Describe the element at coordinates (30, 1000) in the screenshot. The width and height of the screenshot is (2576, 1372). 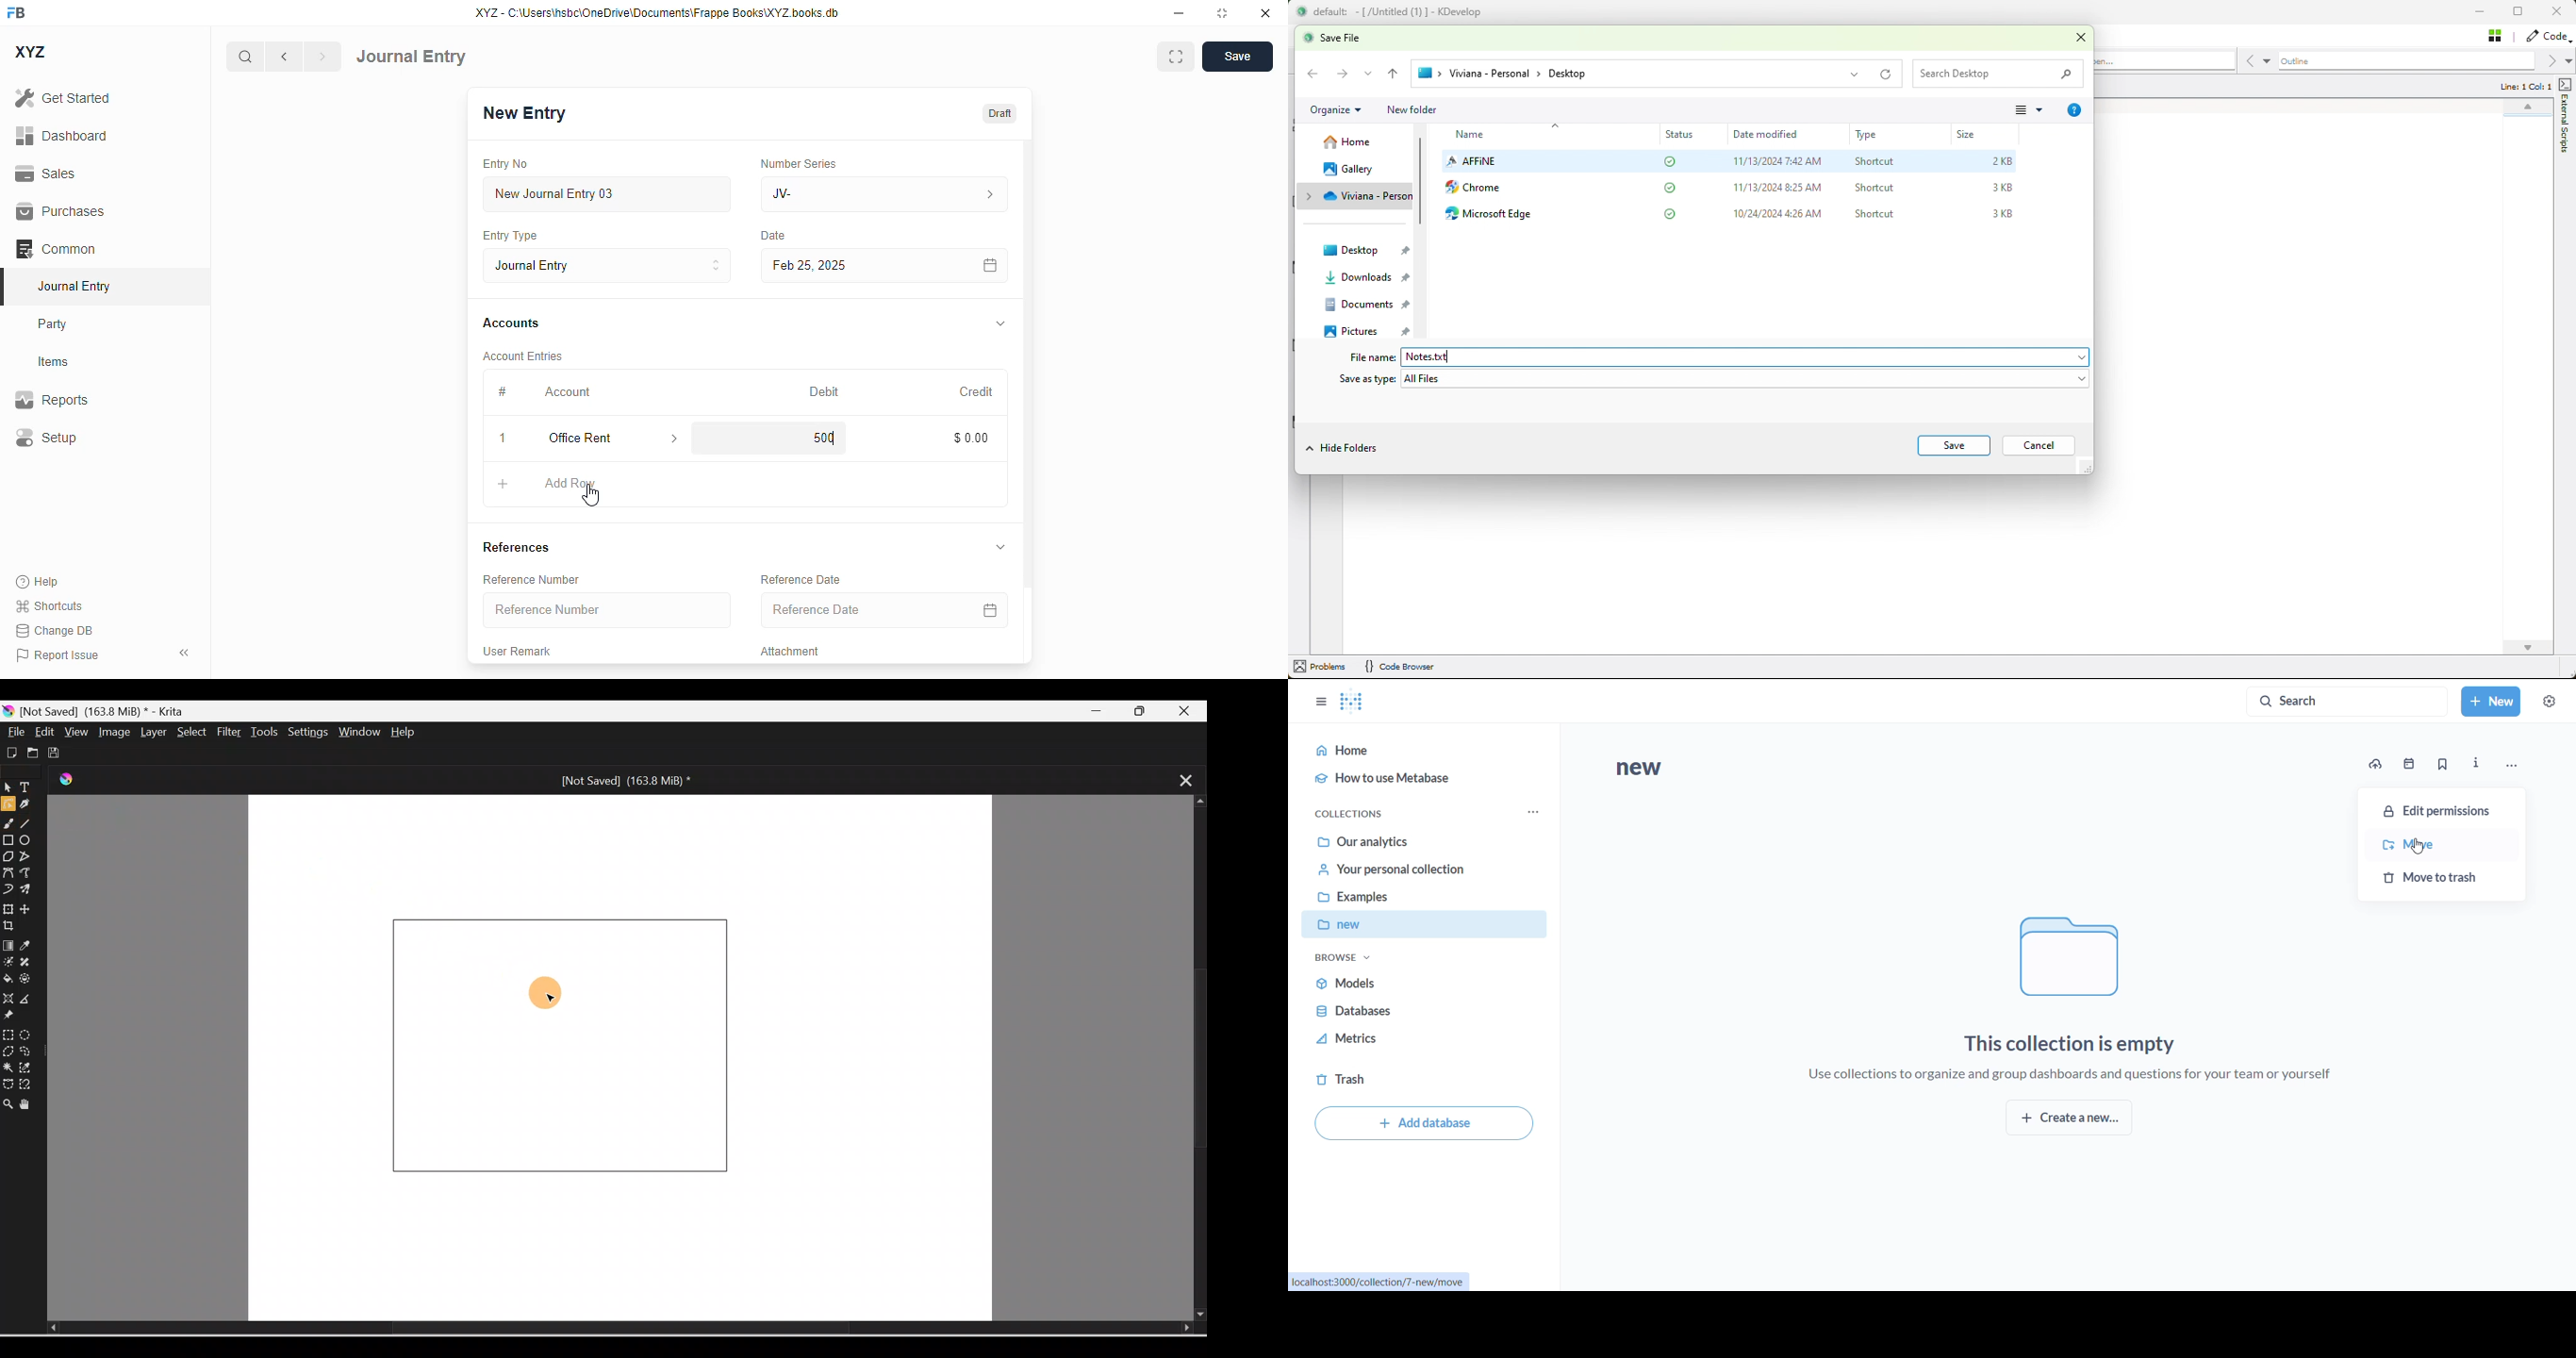
I see `Measure the distance between two points` at that location.